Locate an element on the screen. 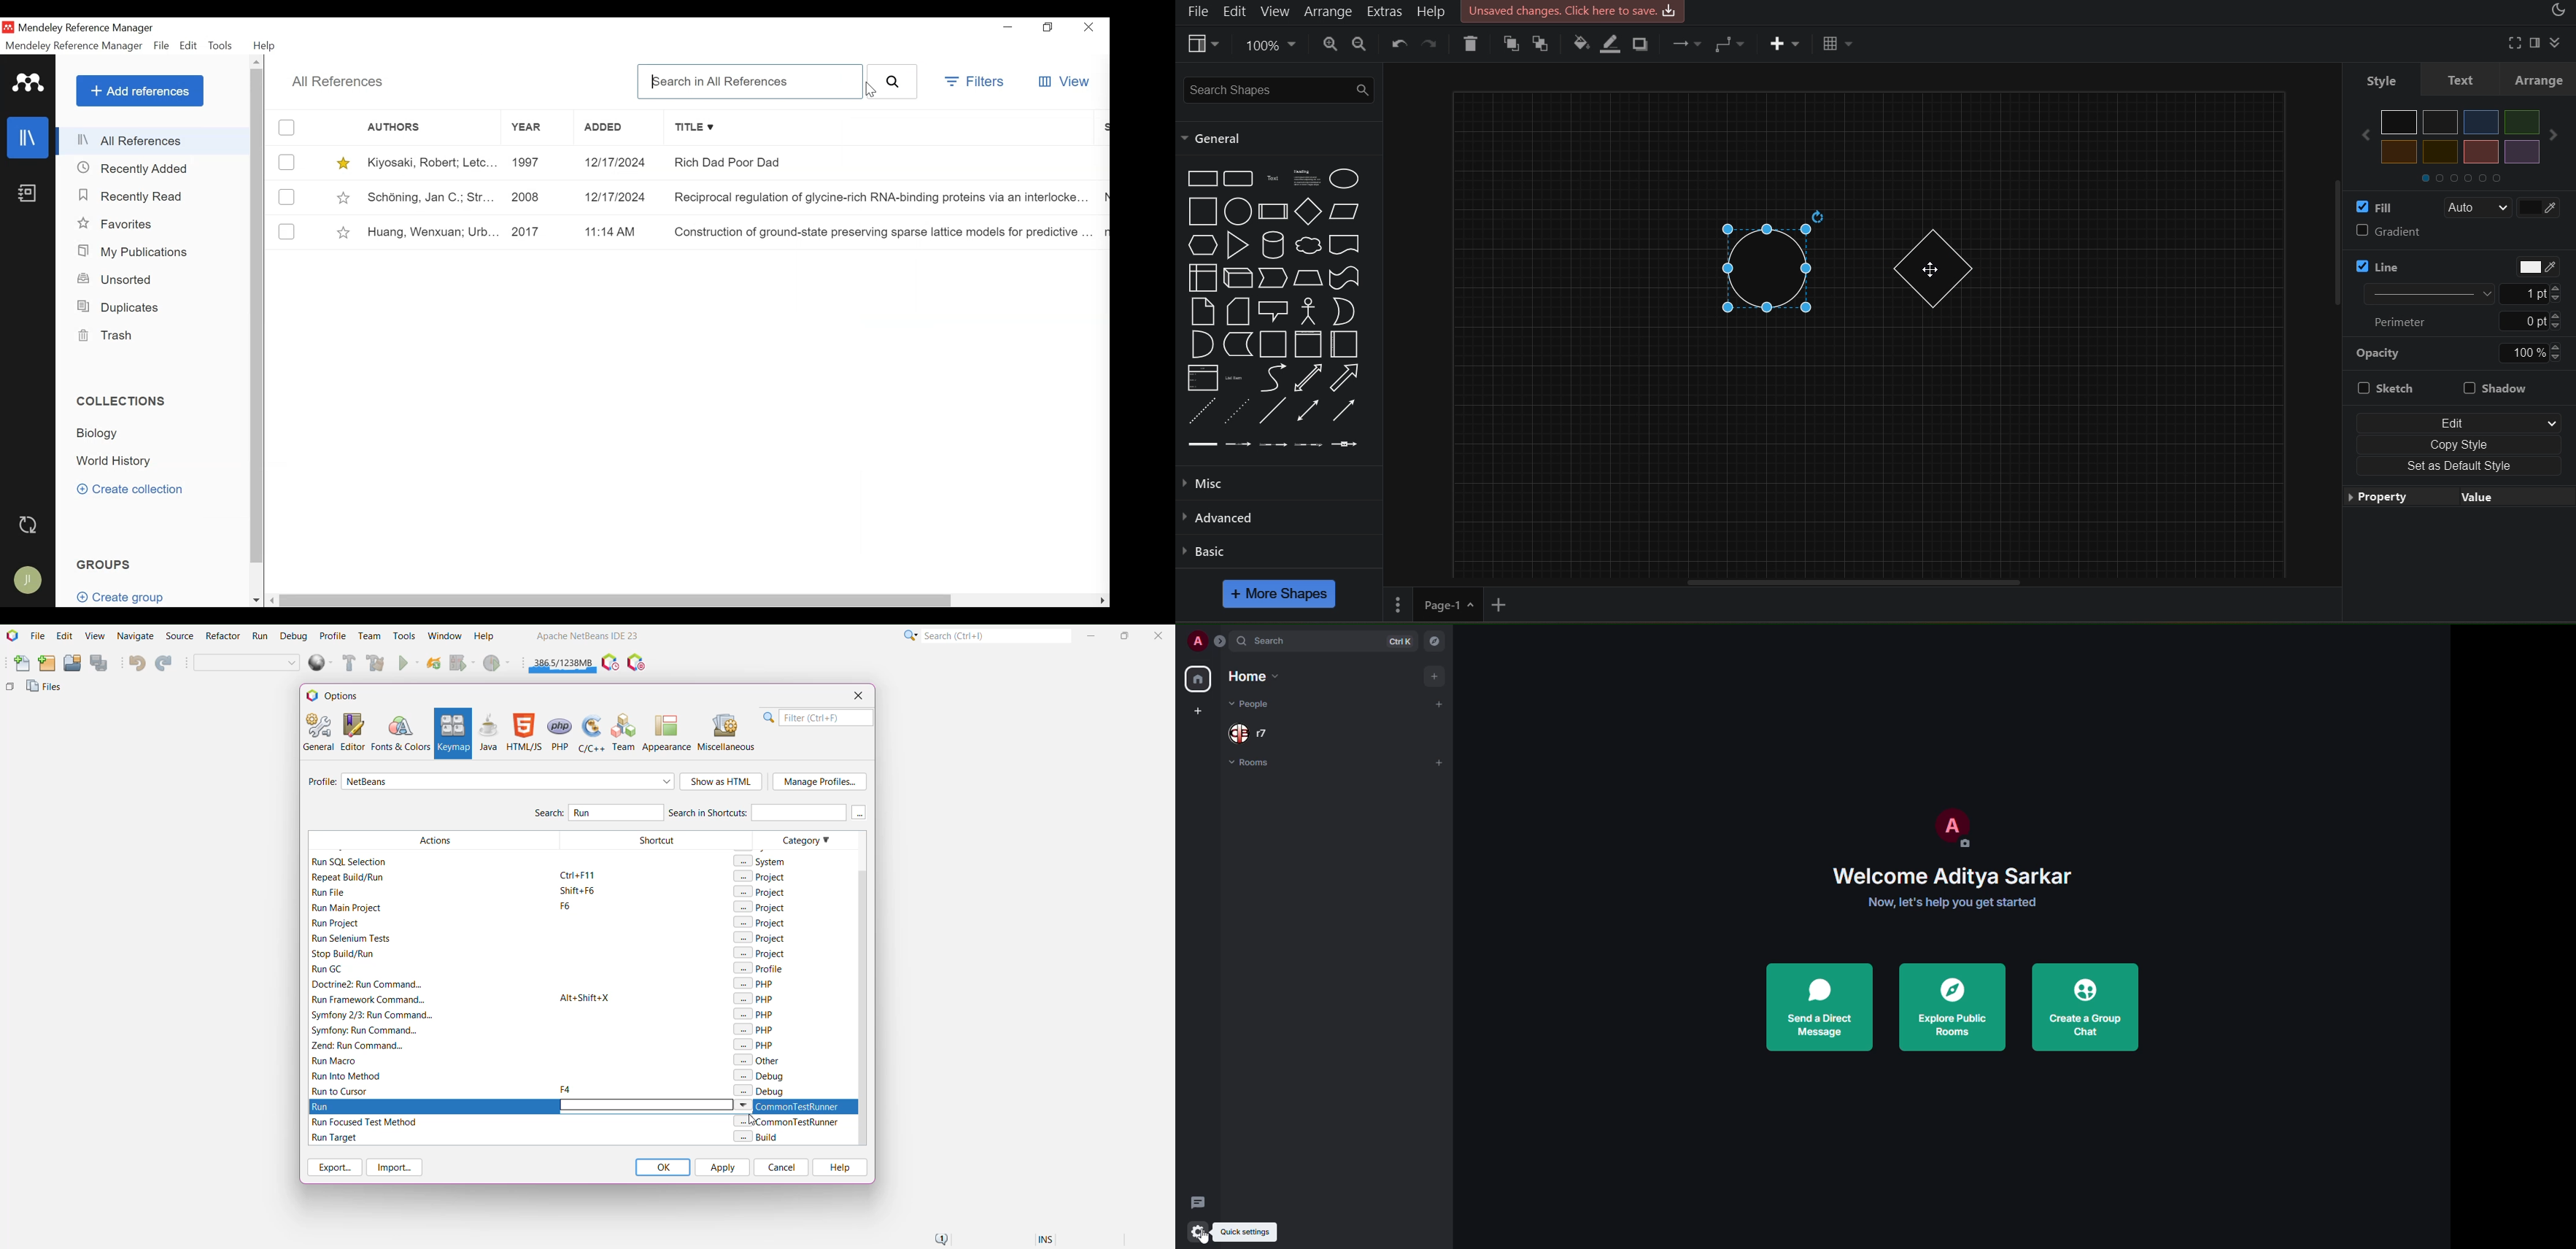 This screenshot has height=1260, width=2576. people is located at coordinates (1247, 733).